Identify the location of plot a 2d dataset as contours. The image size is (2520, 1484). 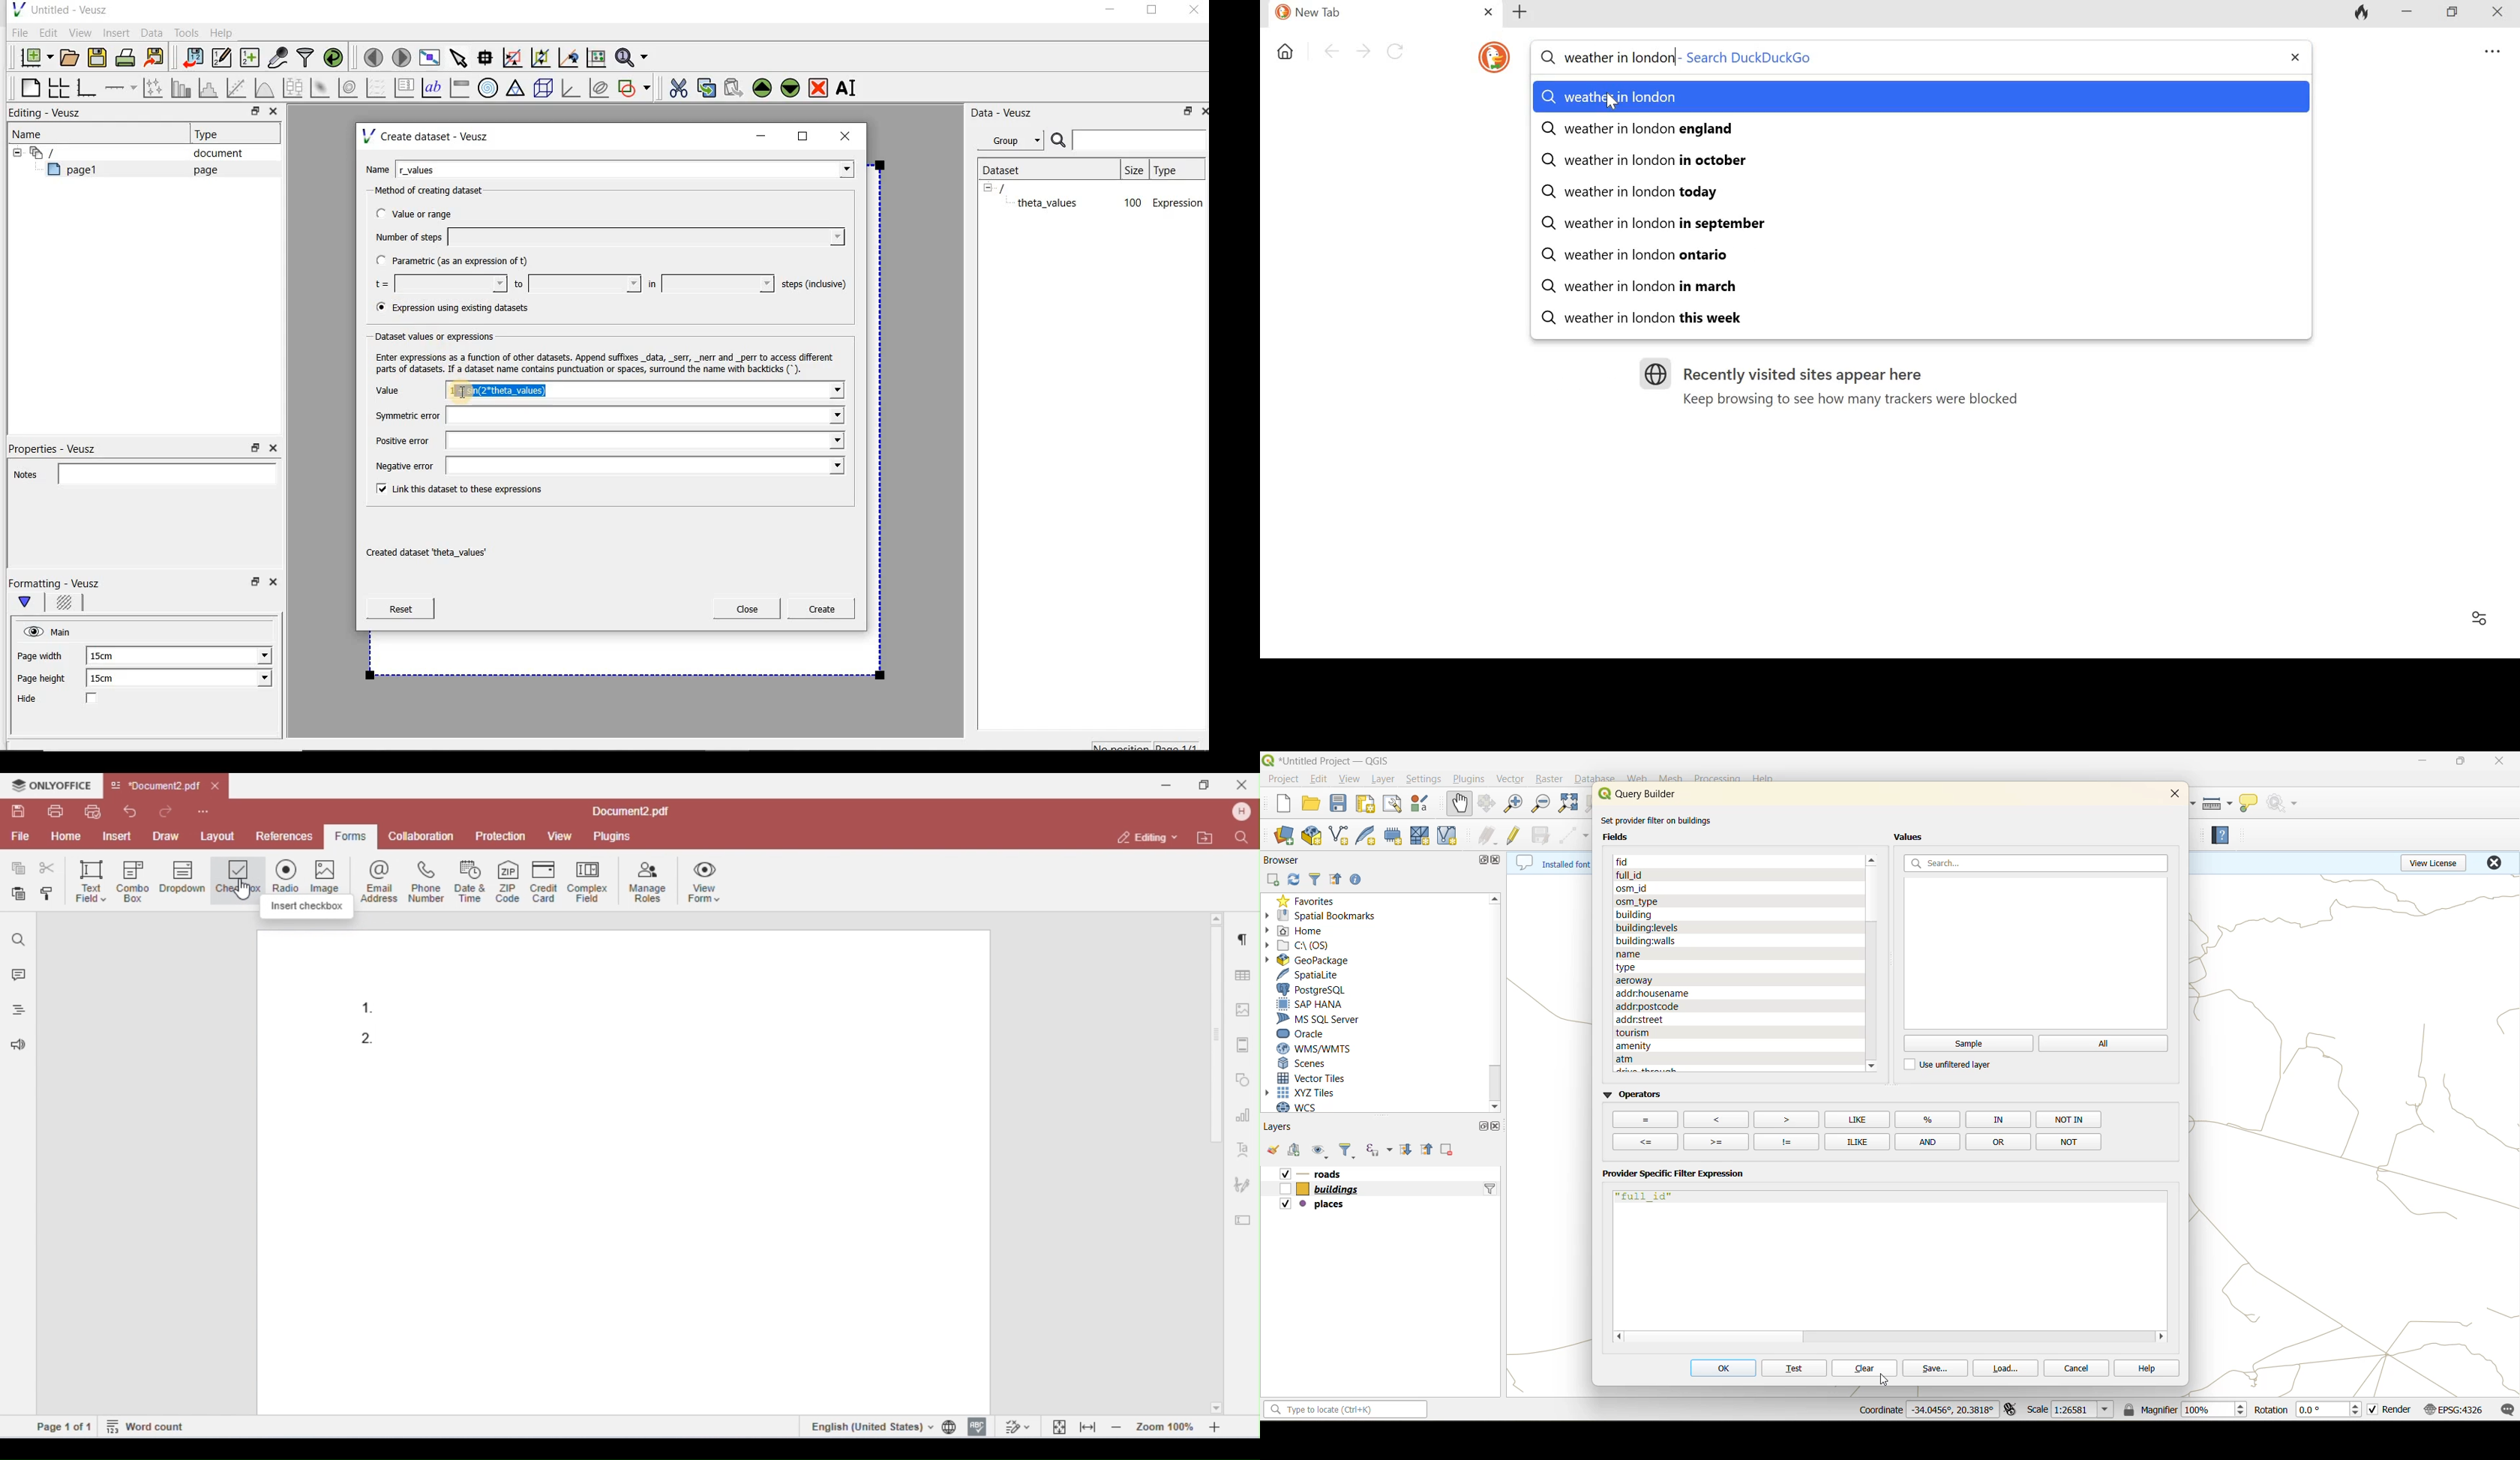
(349, 88).